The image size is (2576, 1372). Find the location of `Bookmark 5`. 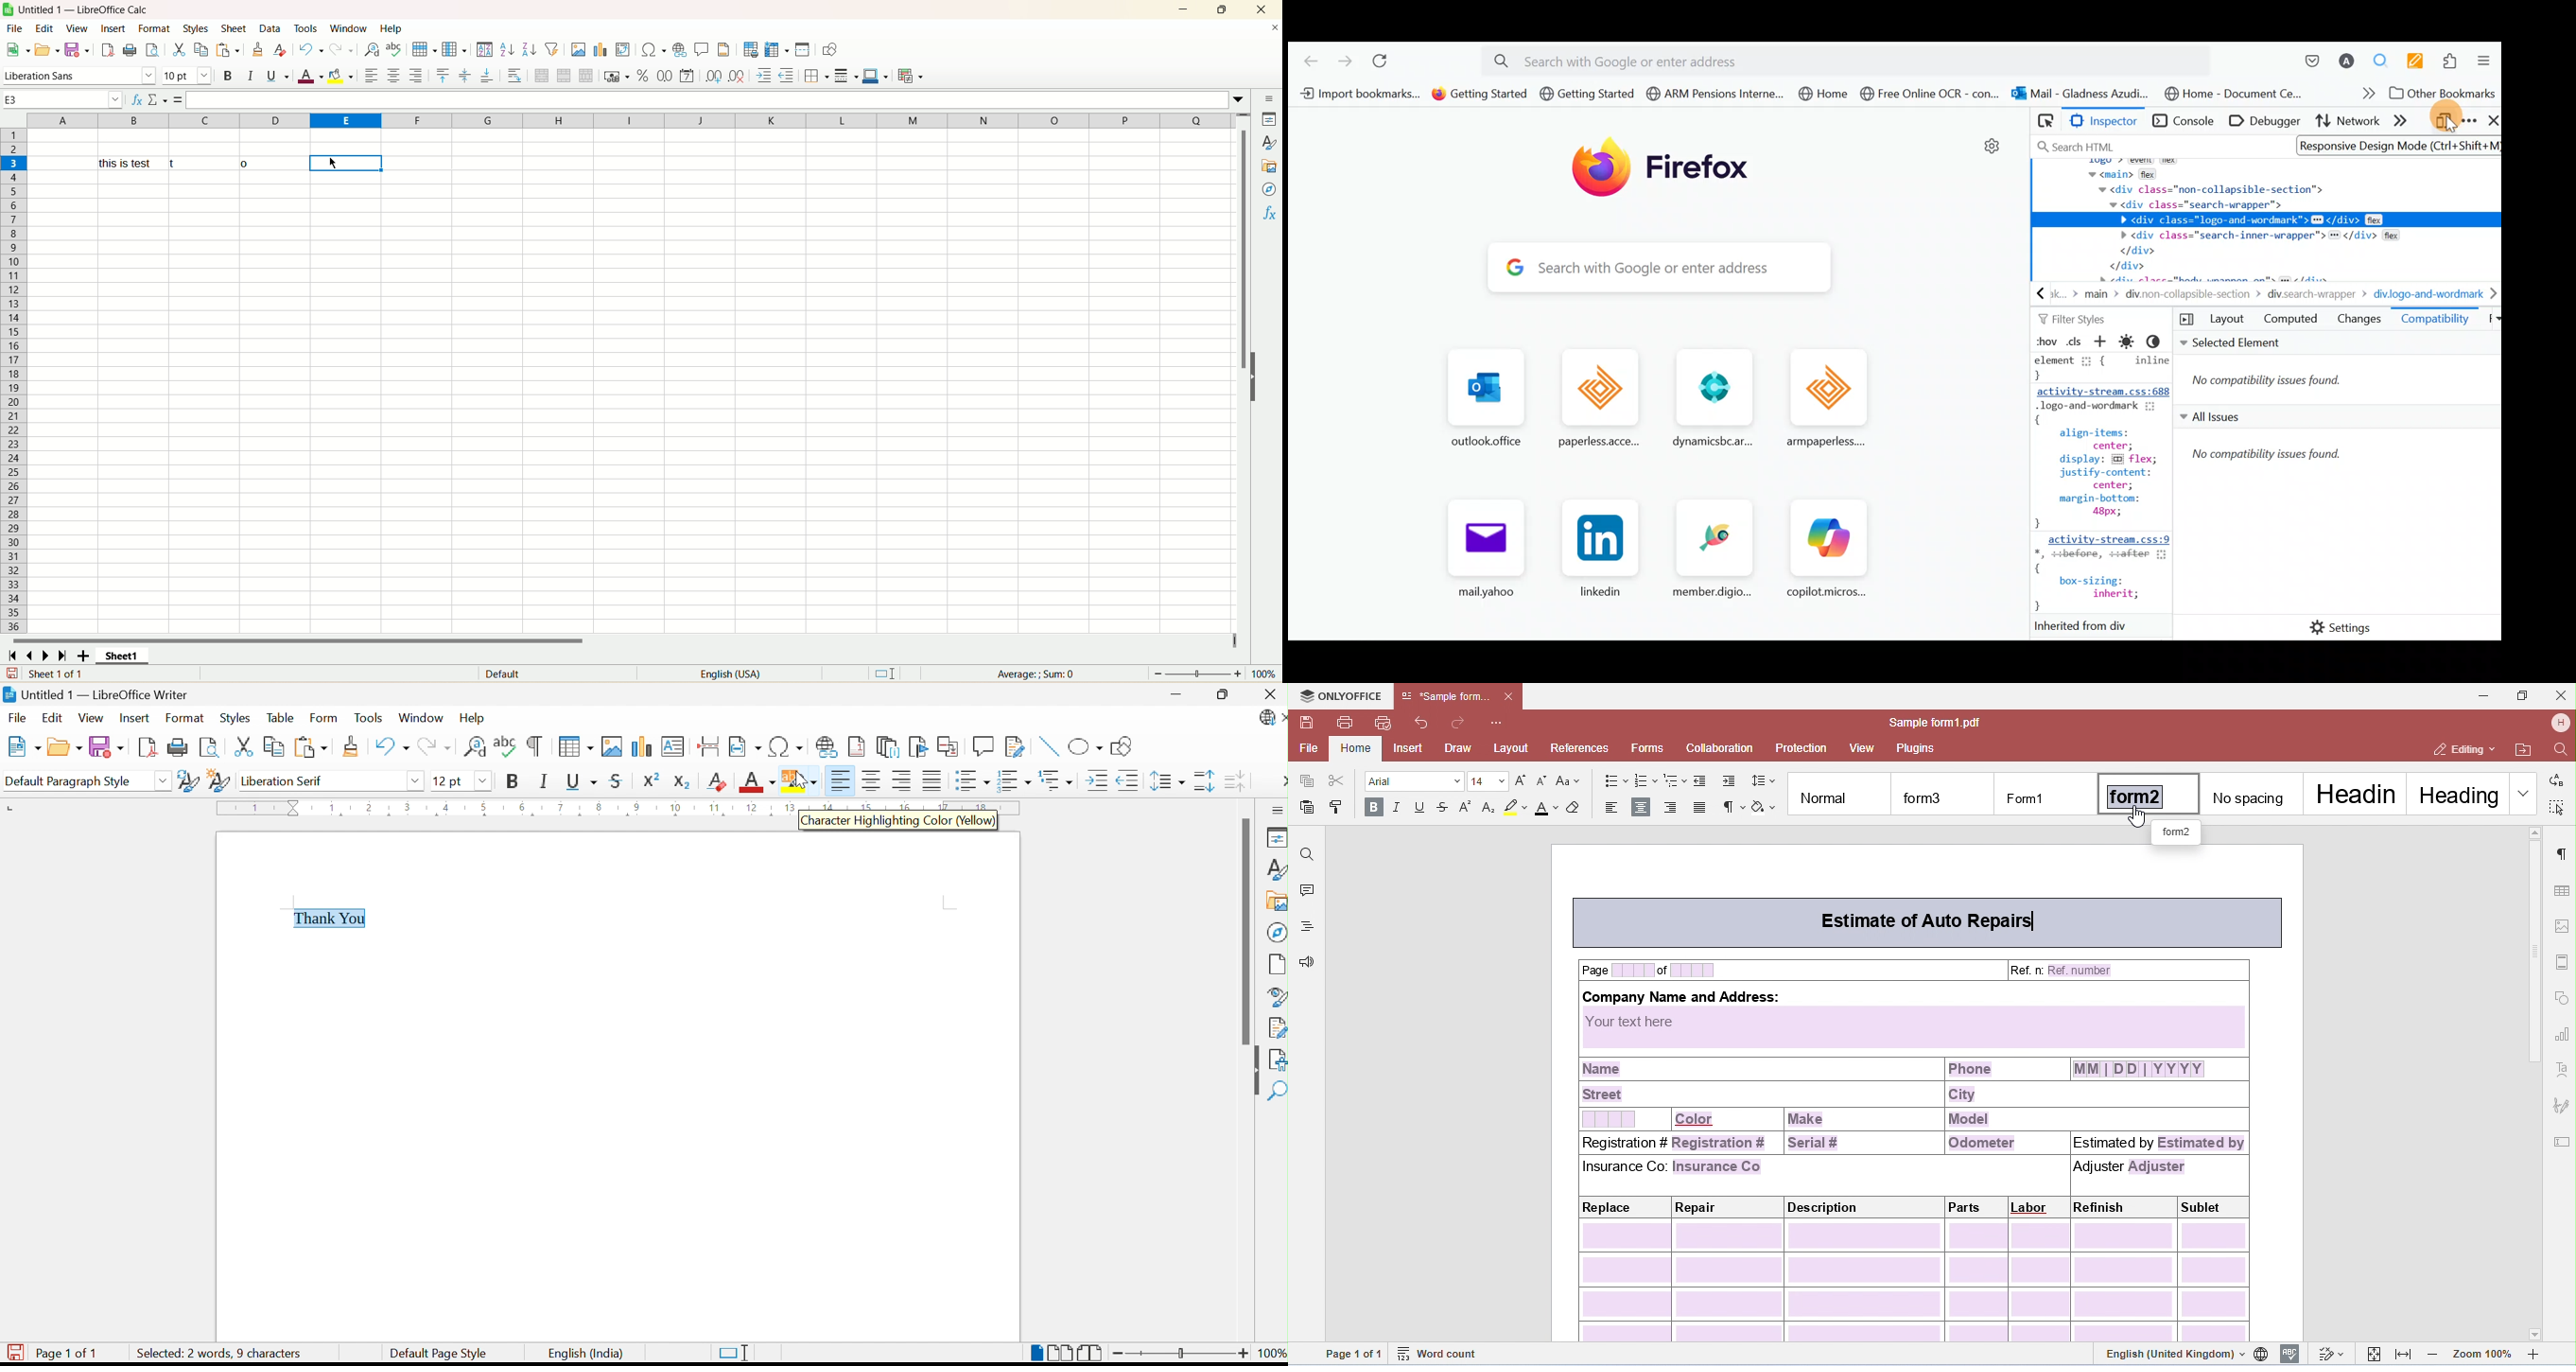

Bookmark 5 is located at coordinates (1824, 95).